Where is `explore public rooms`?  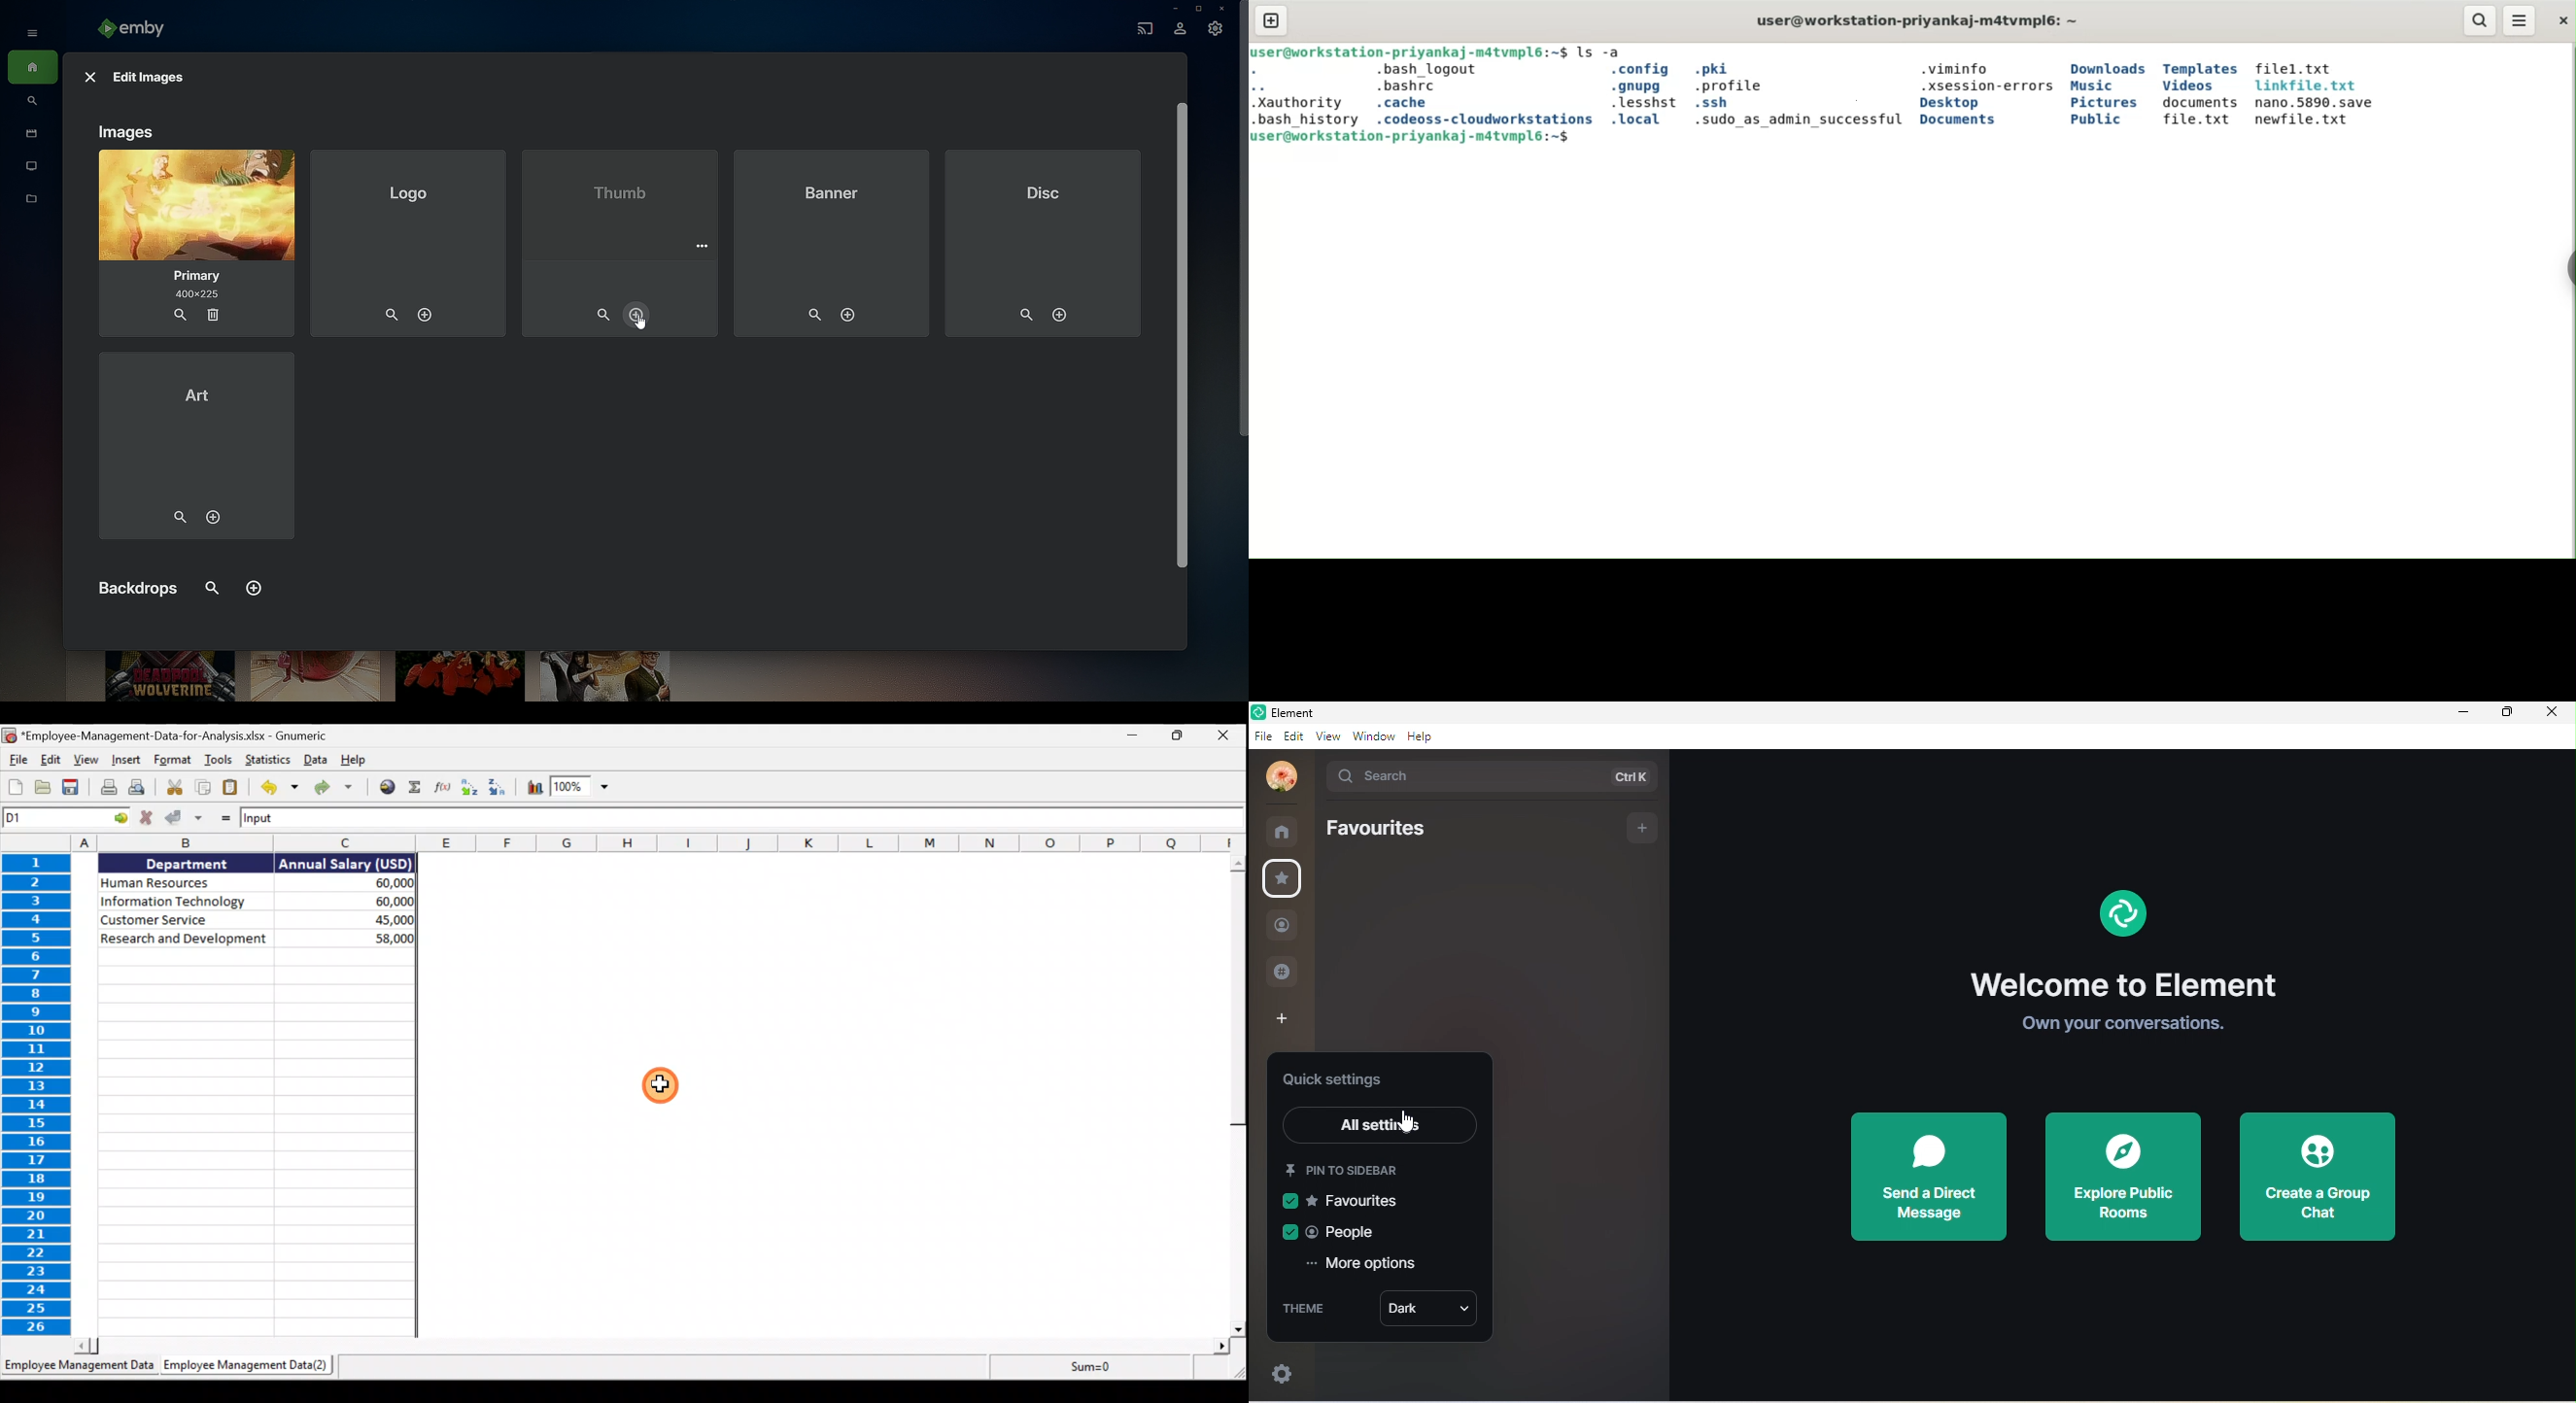
explore public rooms is located at coordinates (2123, 1181).